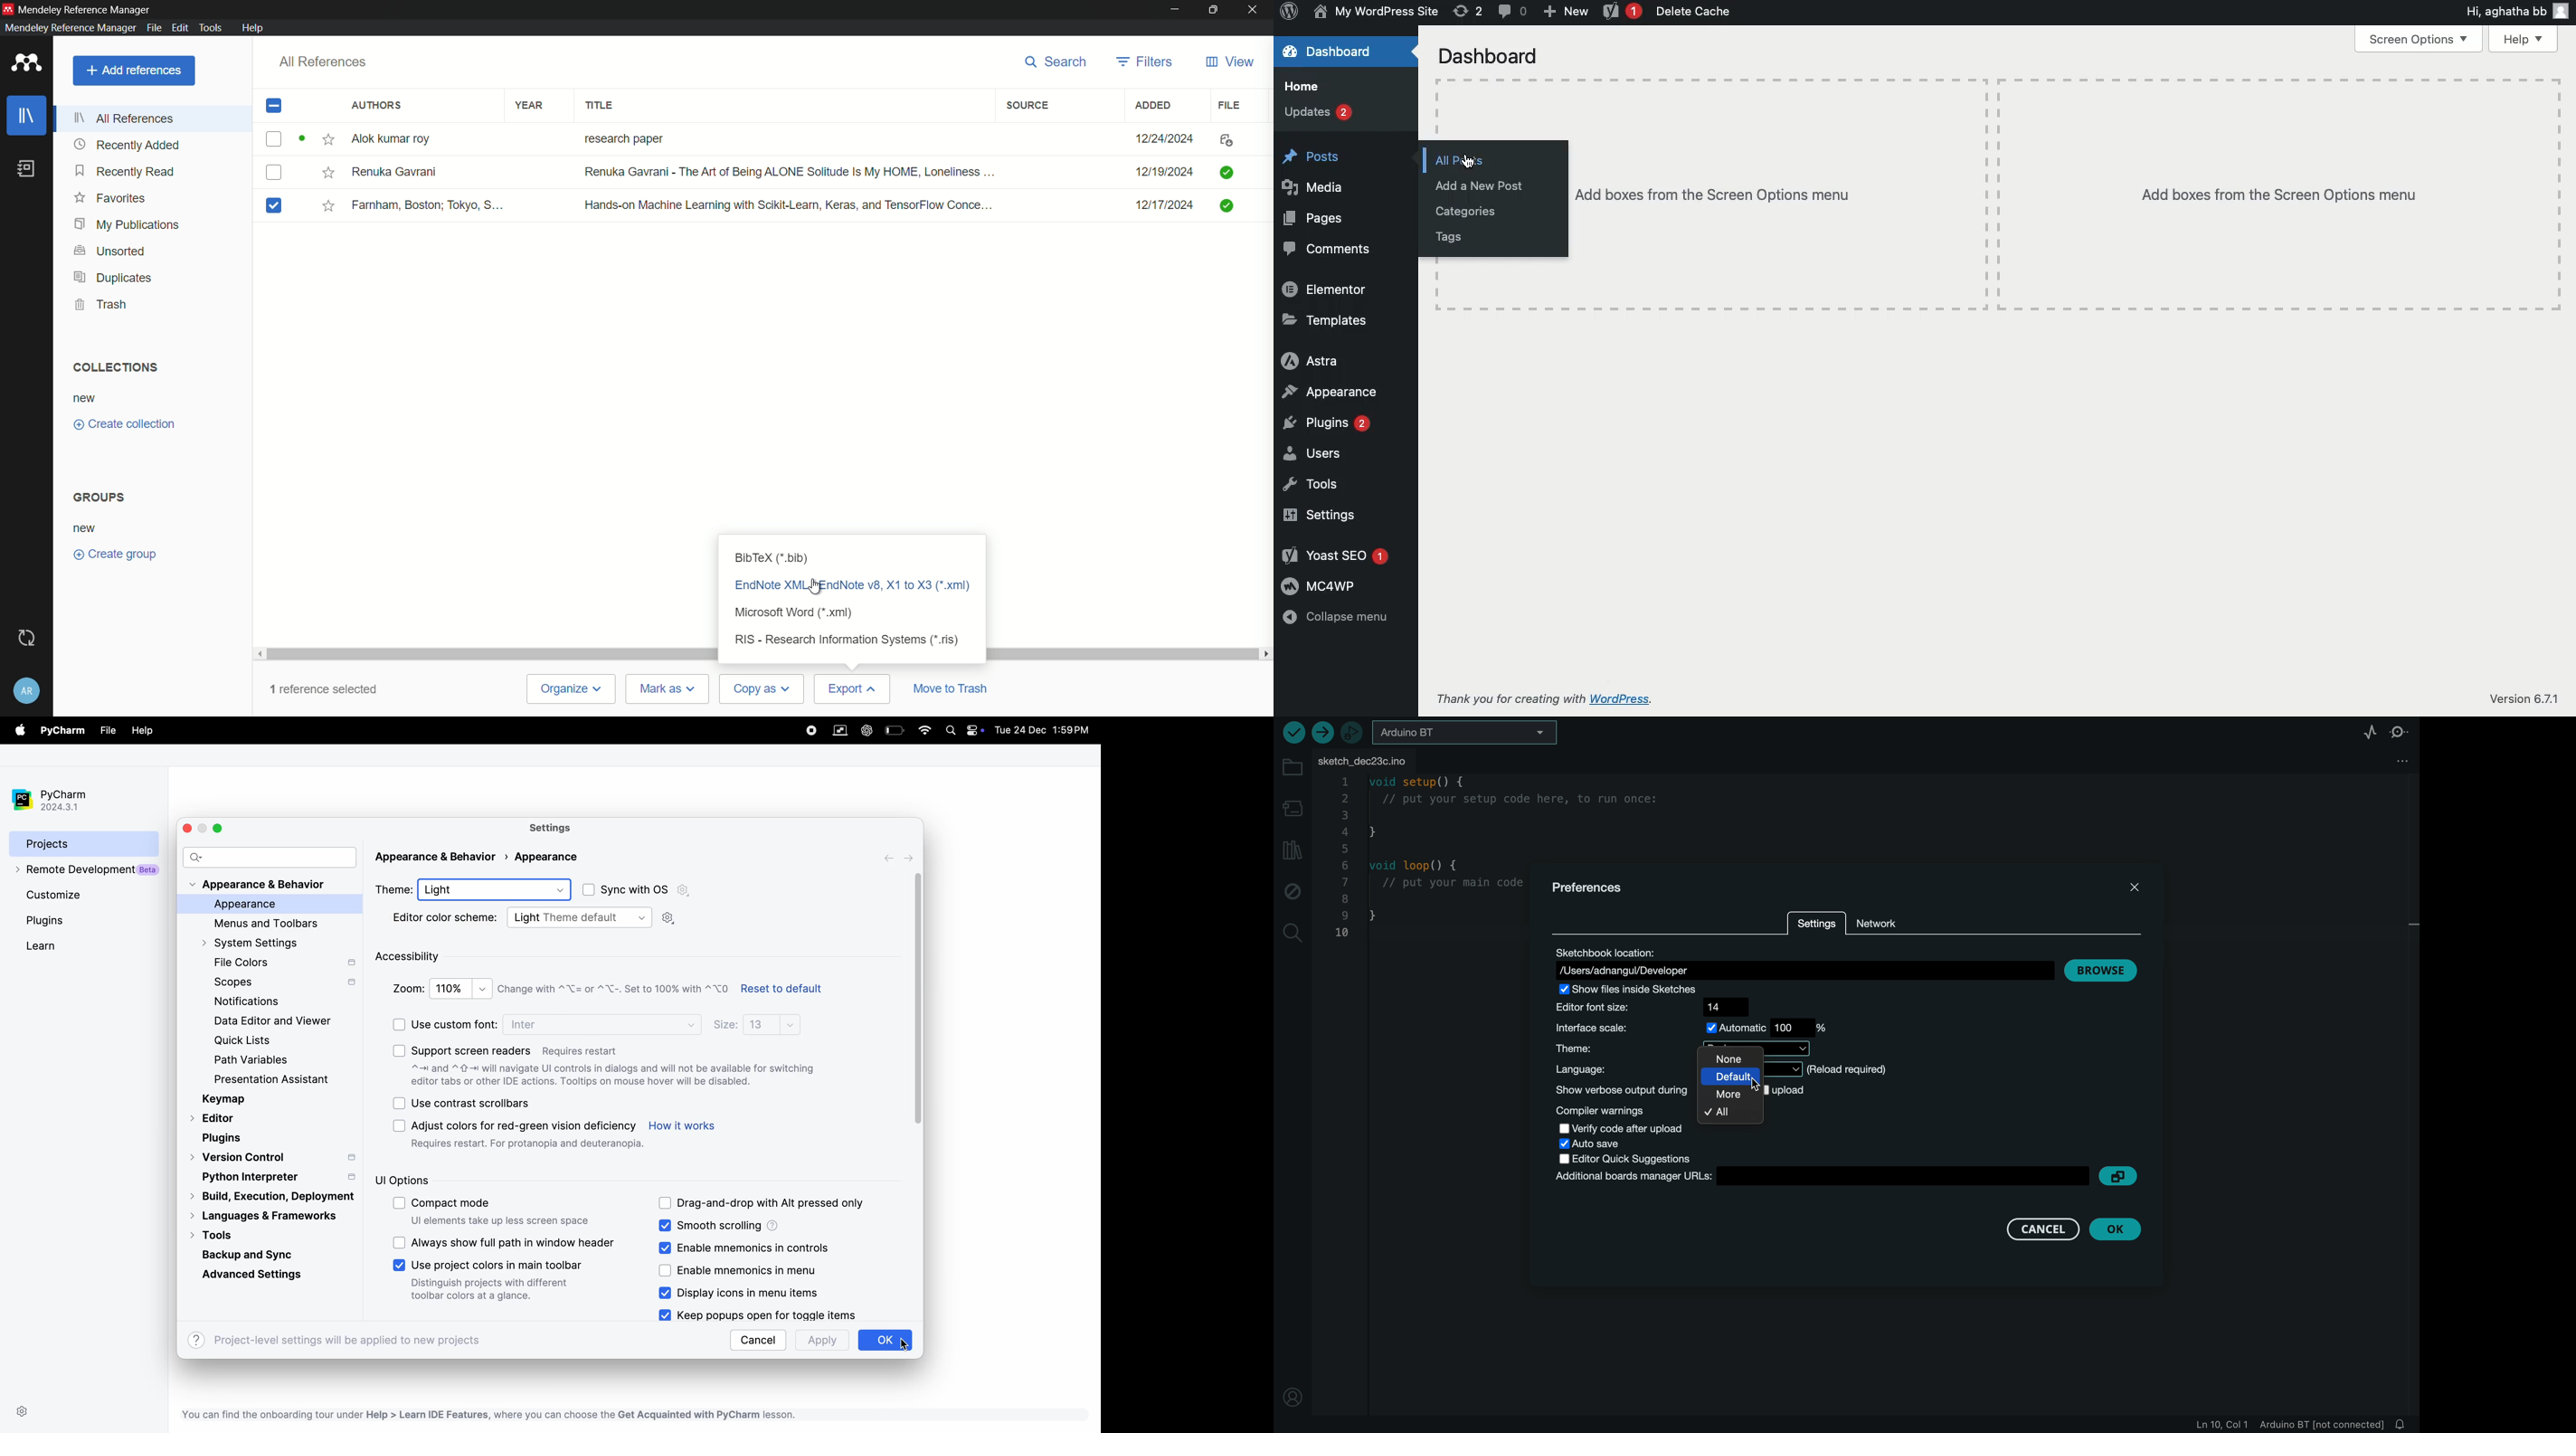  What do you see at coordinates (8, 9) in the screenshot?
I see `app icon` at bounding box center [8, 9].